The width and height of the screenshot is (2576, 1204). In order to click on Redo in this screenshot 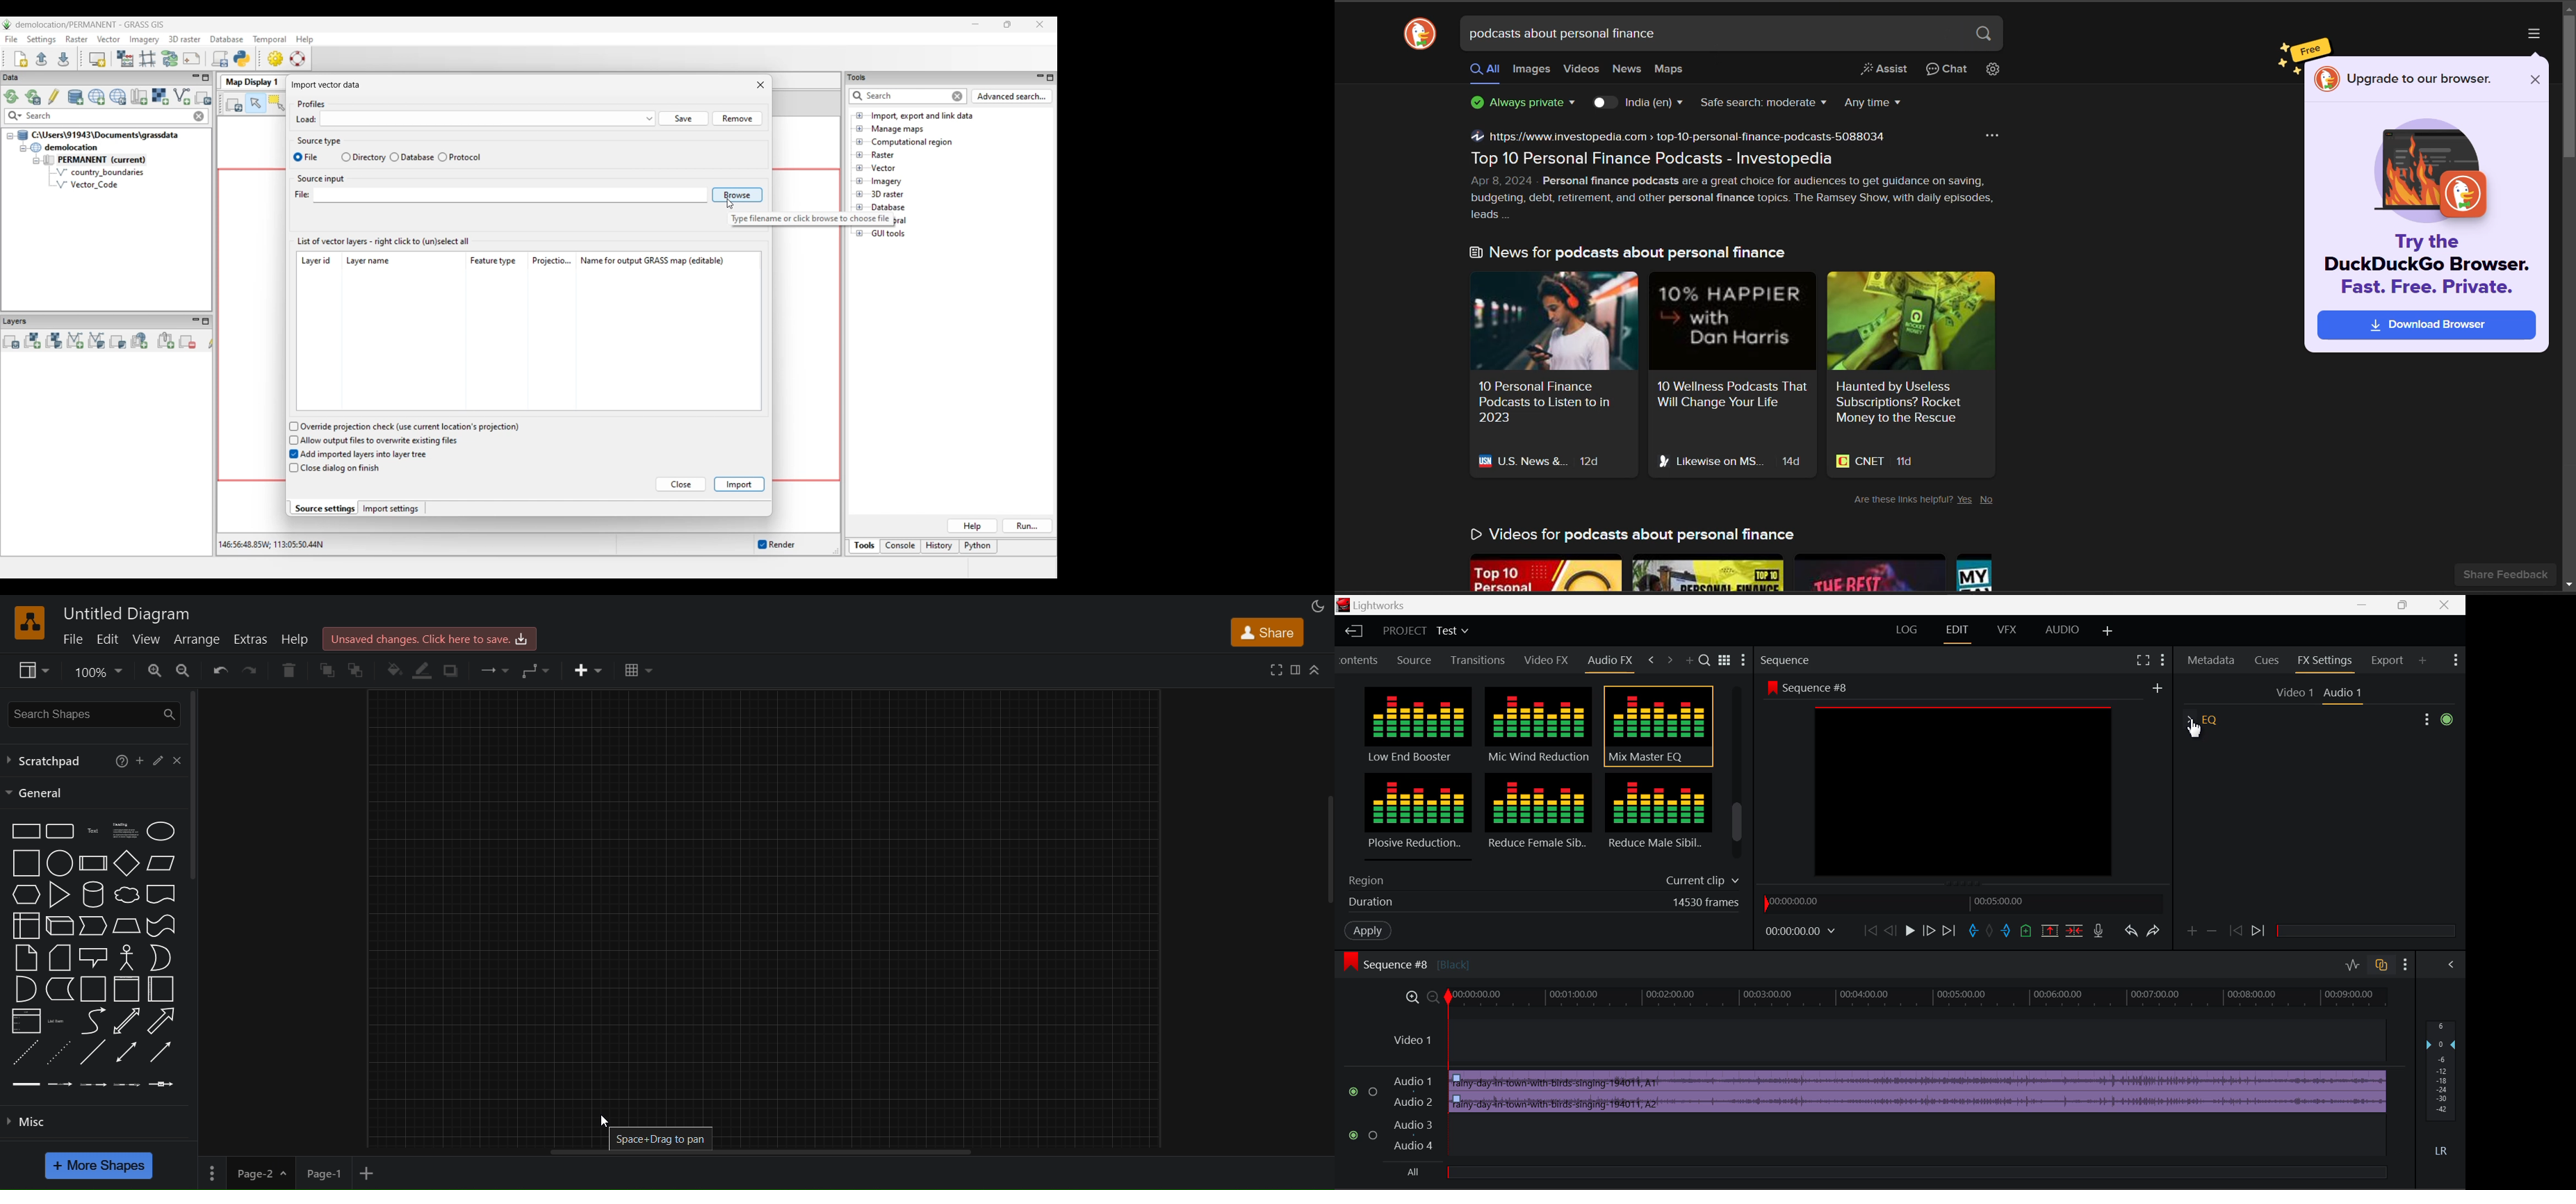, I will do `click(2157, 934)`.